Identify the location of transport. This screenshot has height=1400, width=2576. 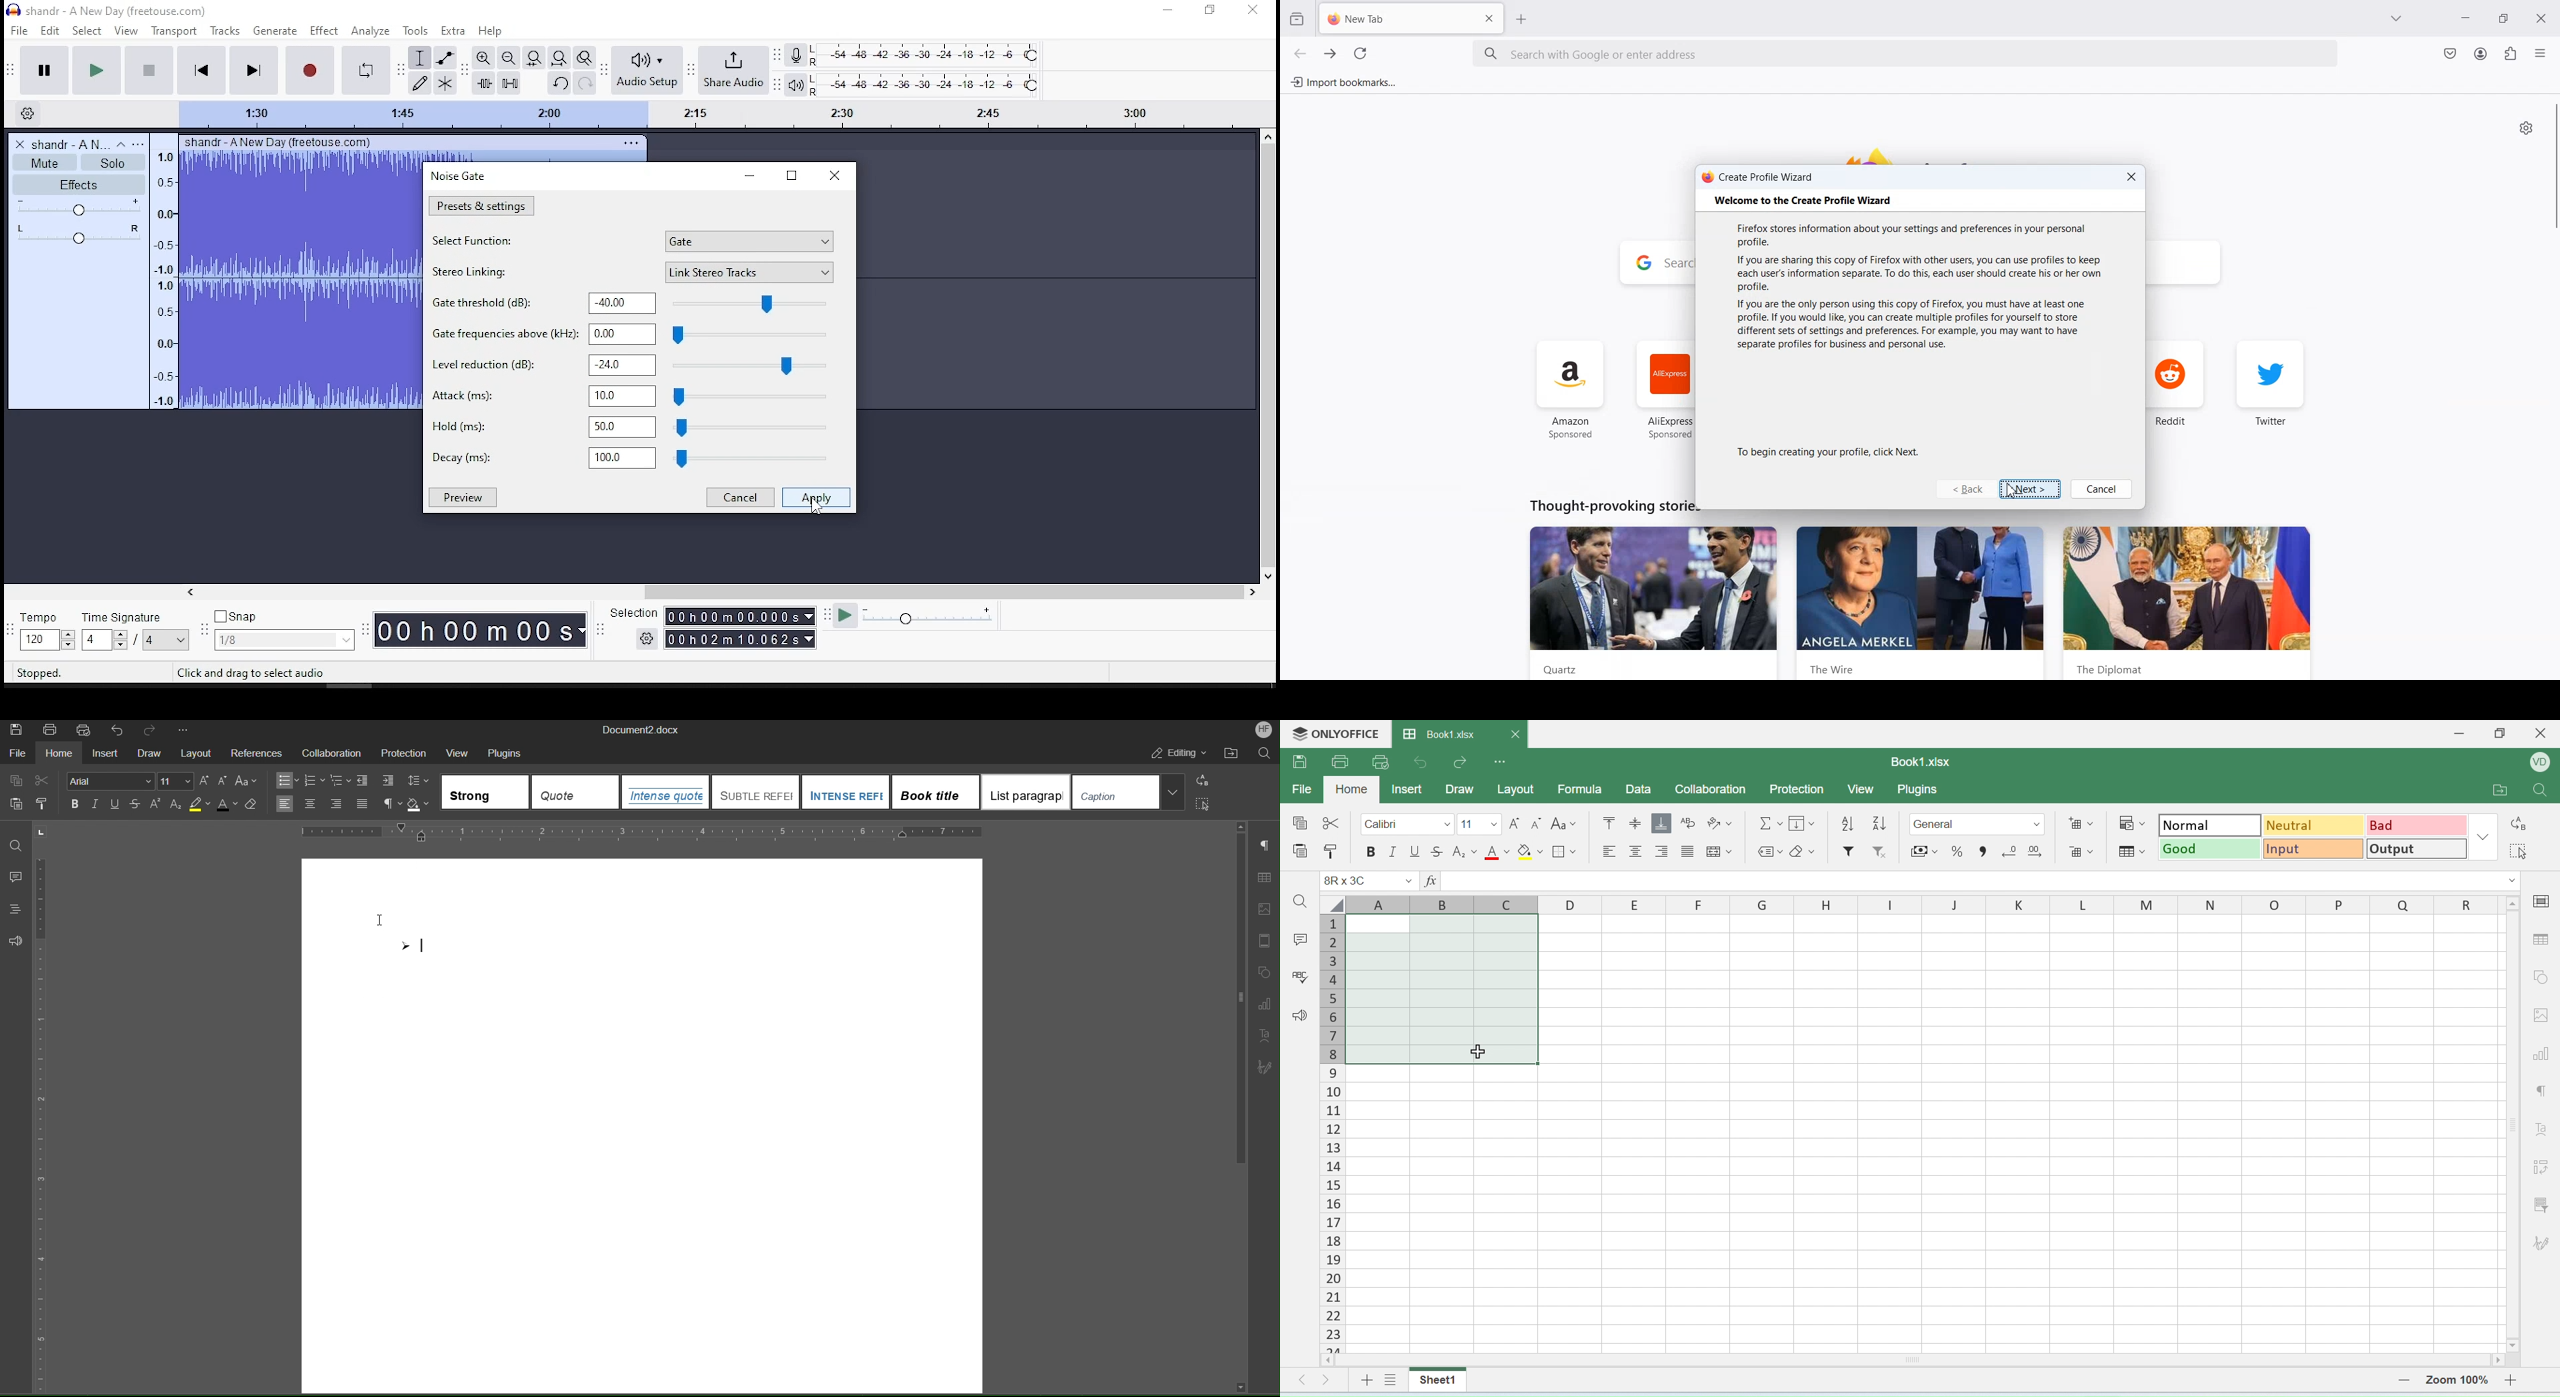
(174, 30).